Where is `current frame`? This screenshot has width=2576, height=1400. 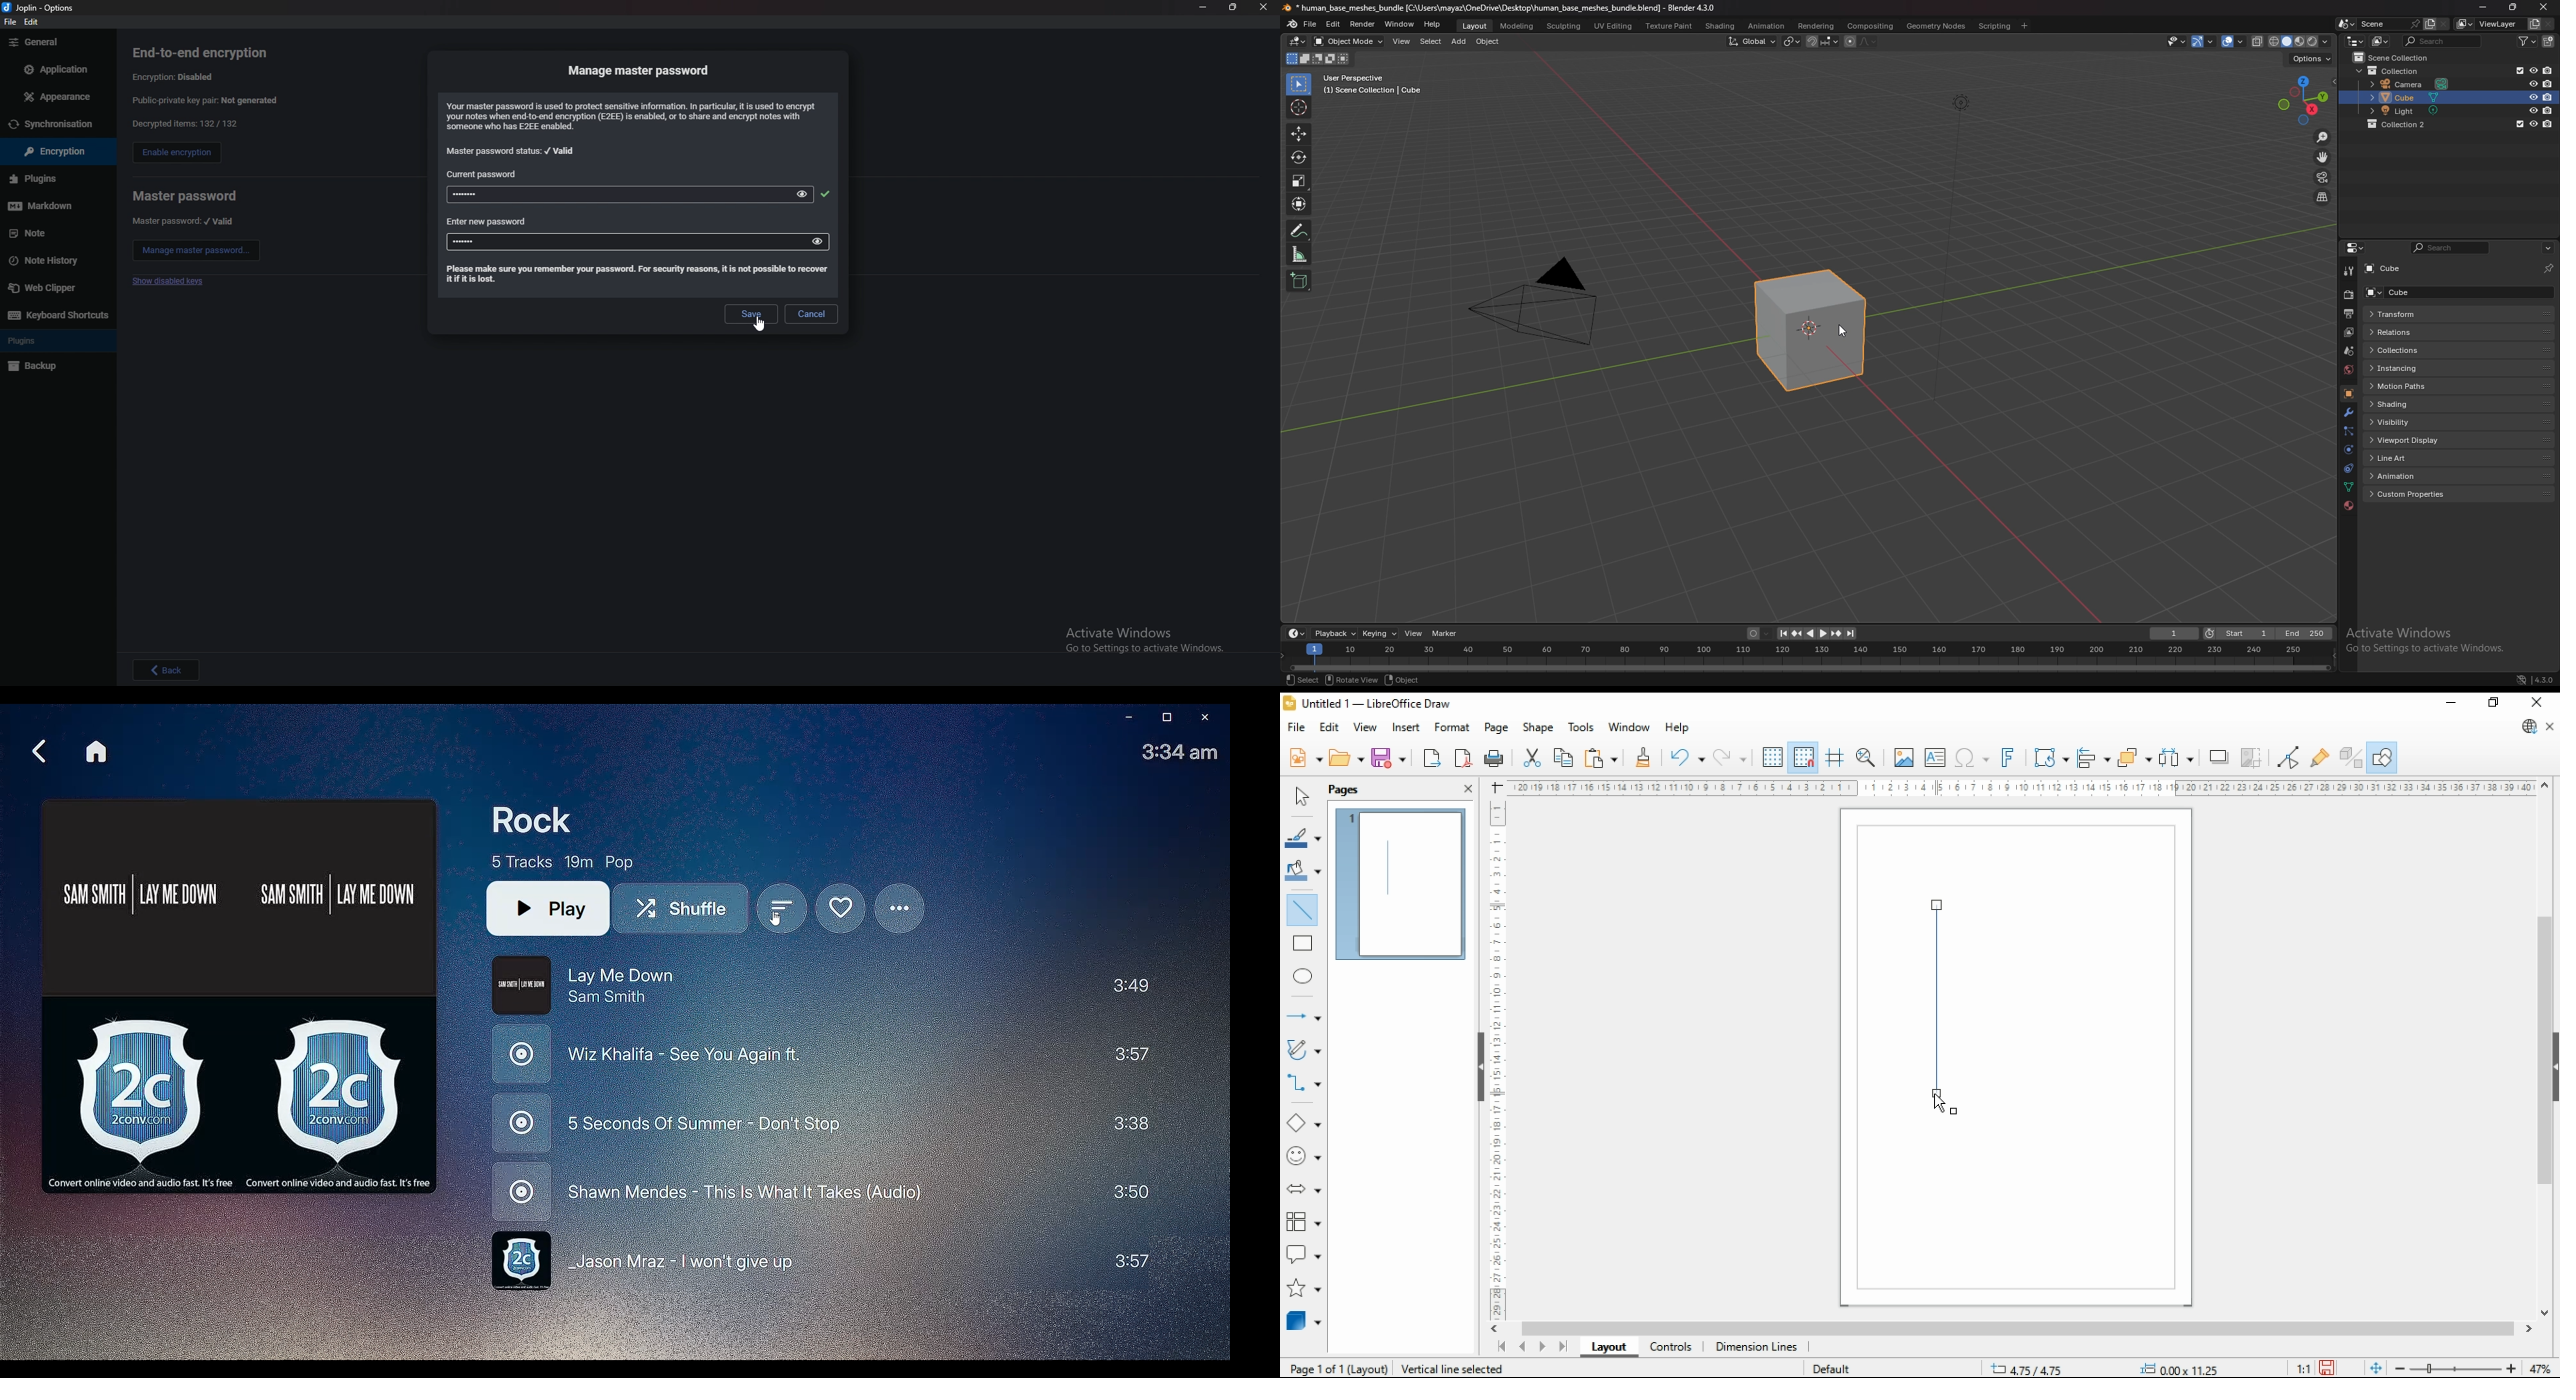 current frame is located at coordinates (2173, 635).